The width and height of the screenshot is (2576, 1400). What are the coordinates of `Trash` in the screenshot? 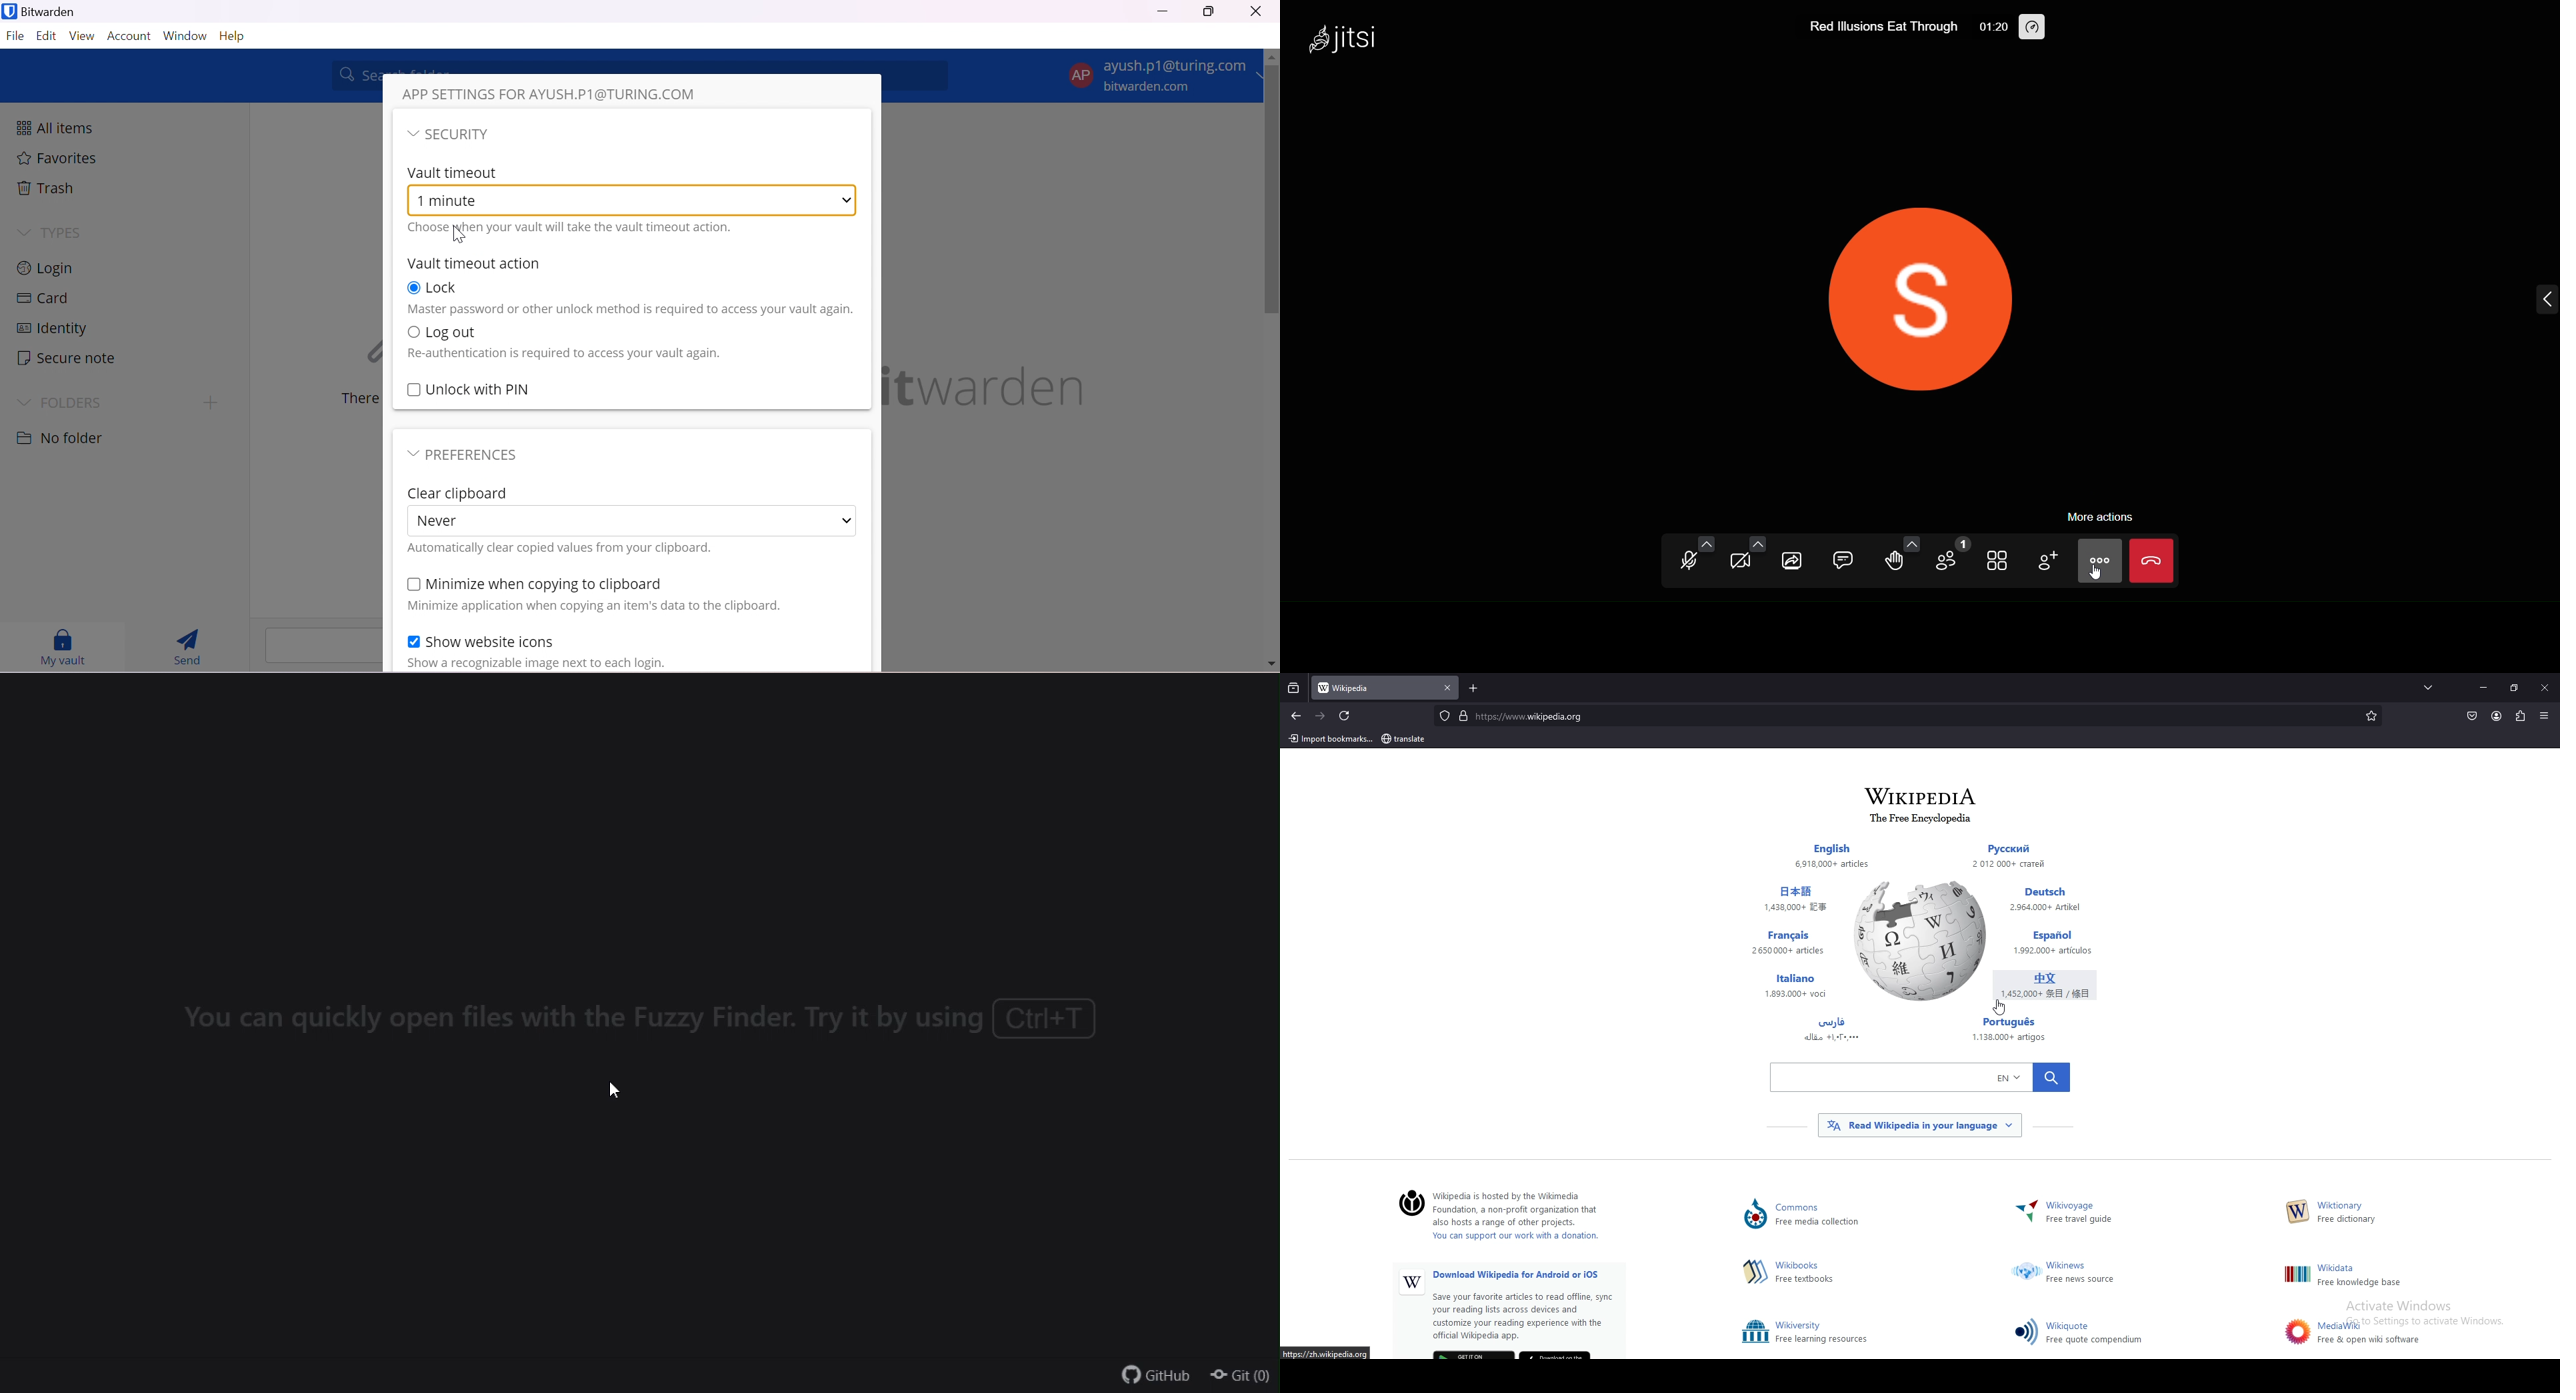 It's located at (46, 187).